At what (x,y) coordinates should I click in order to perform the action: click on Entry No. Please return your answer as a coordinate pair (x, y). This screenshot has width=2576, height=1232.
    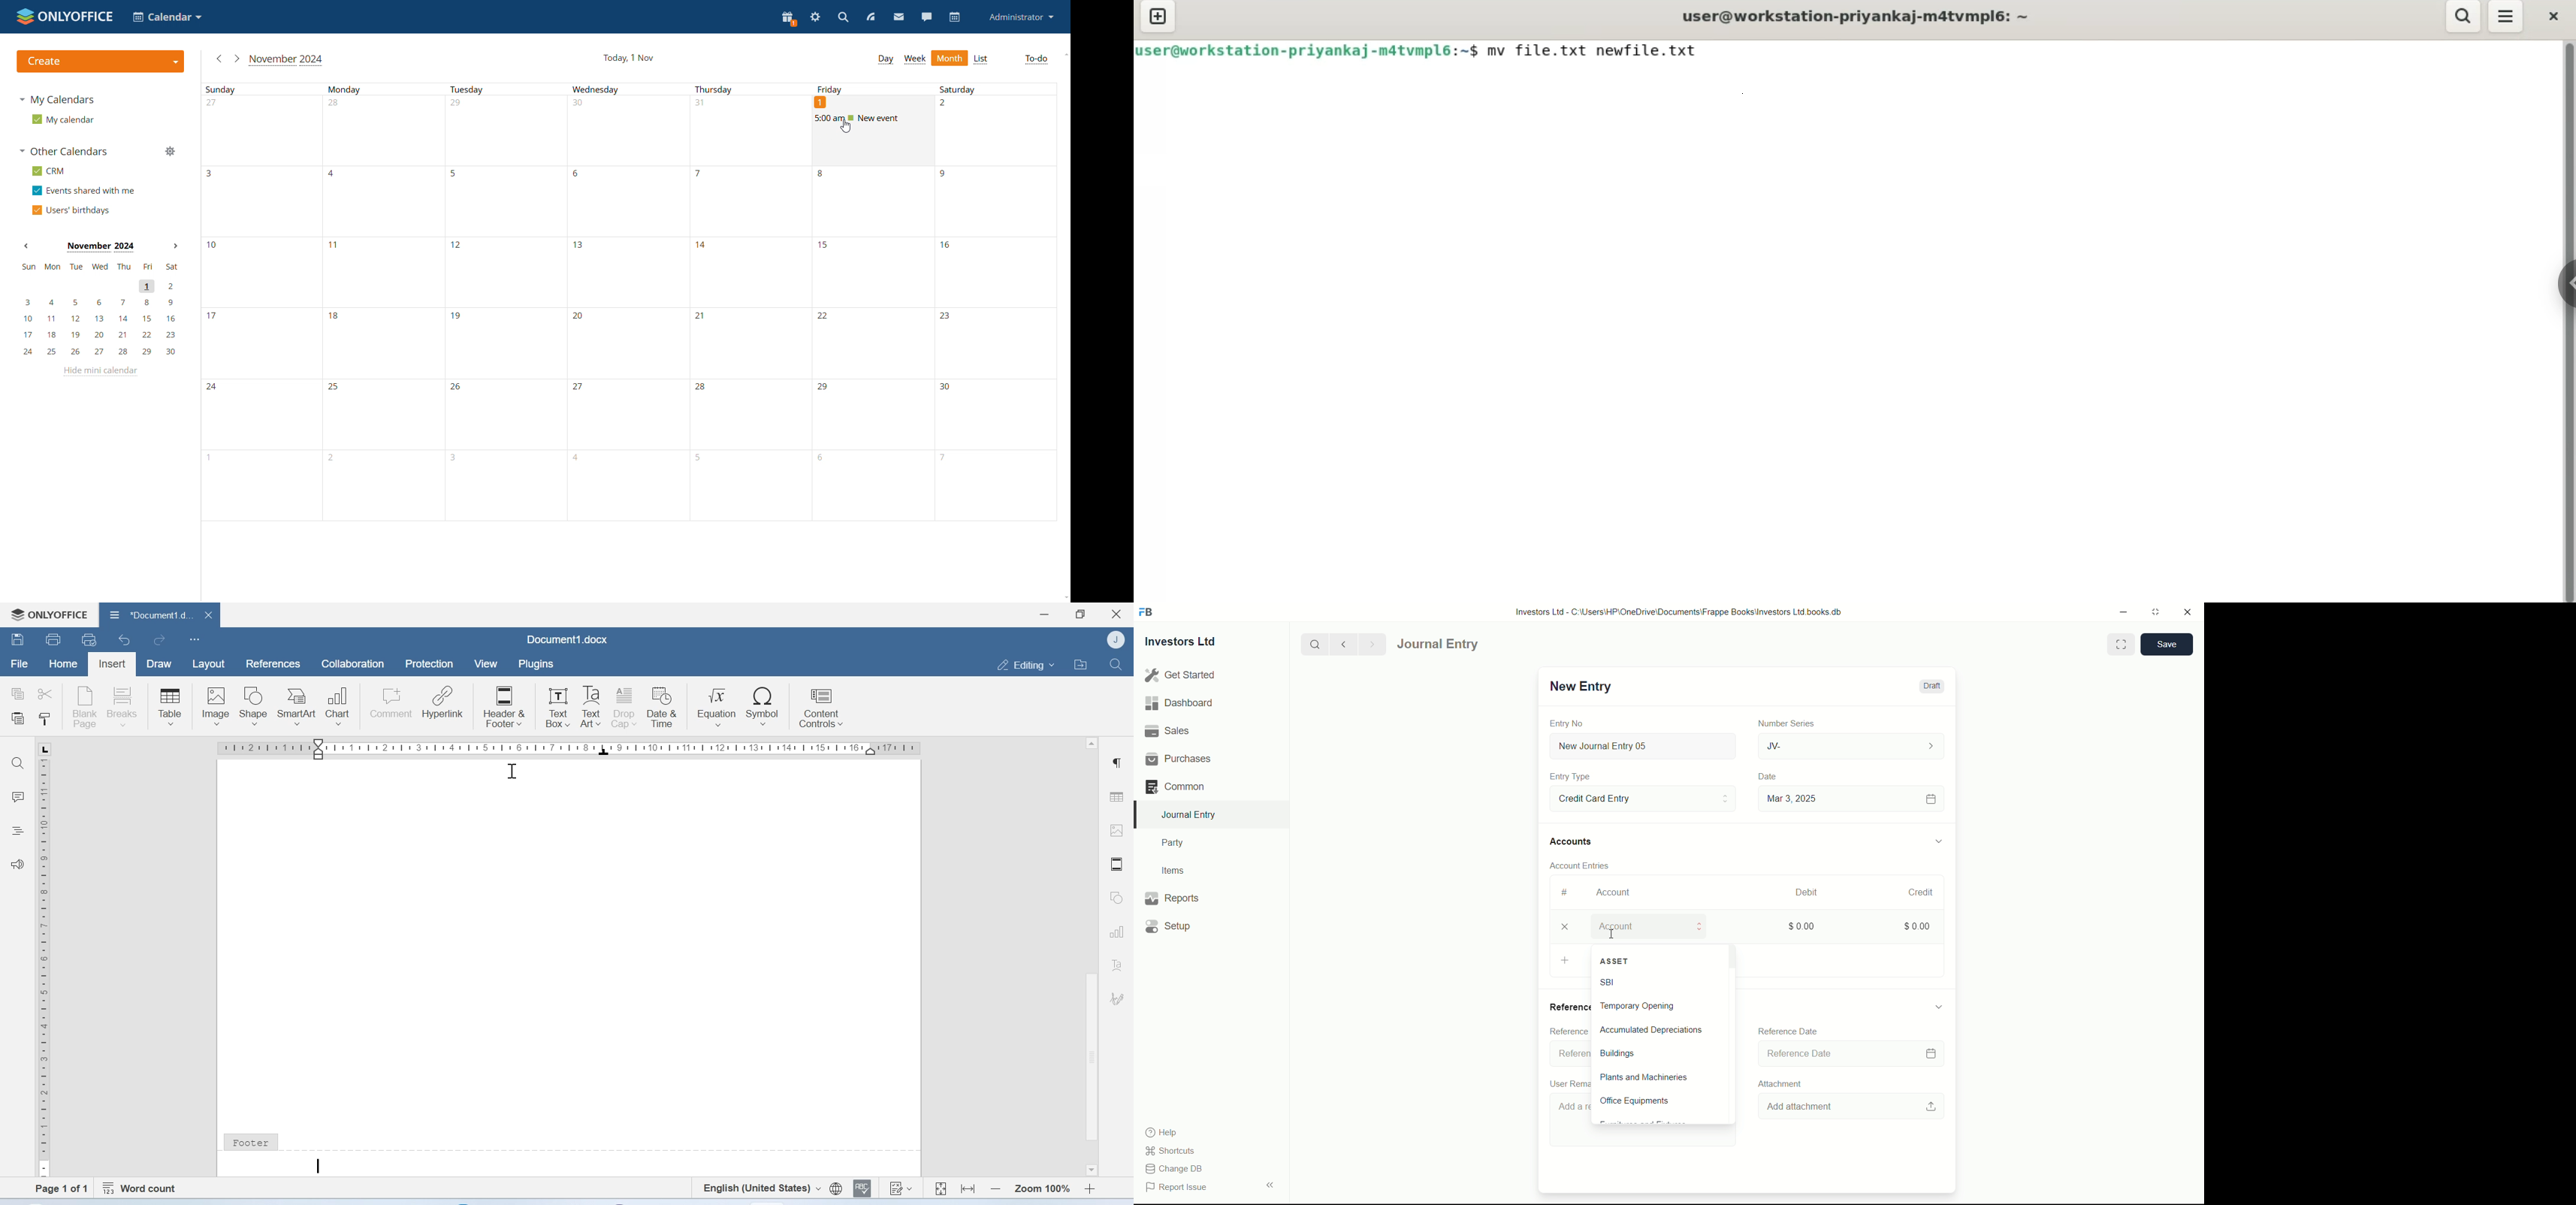
    Looking at the image, I should click on (1568, 722).